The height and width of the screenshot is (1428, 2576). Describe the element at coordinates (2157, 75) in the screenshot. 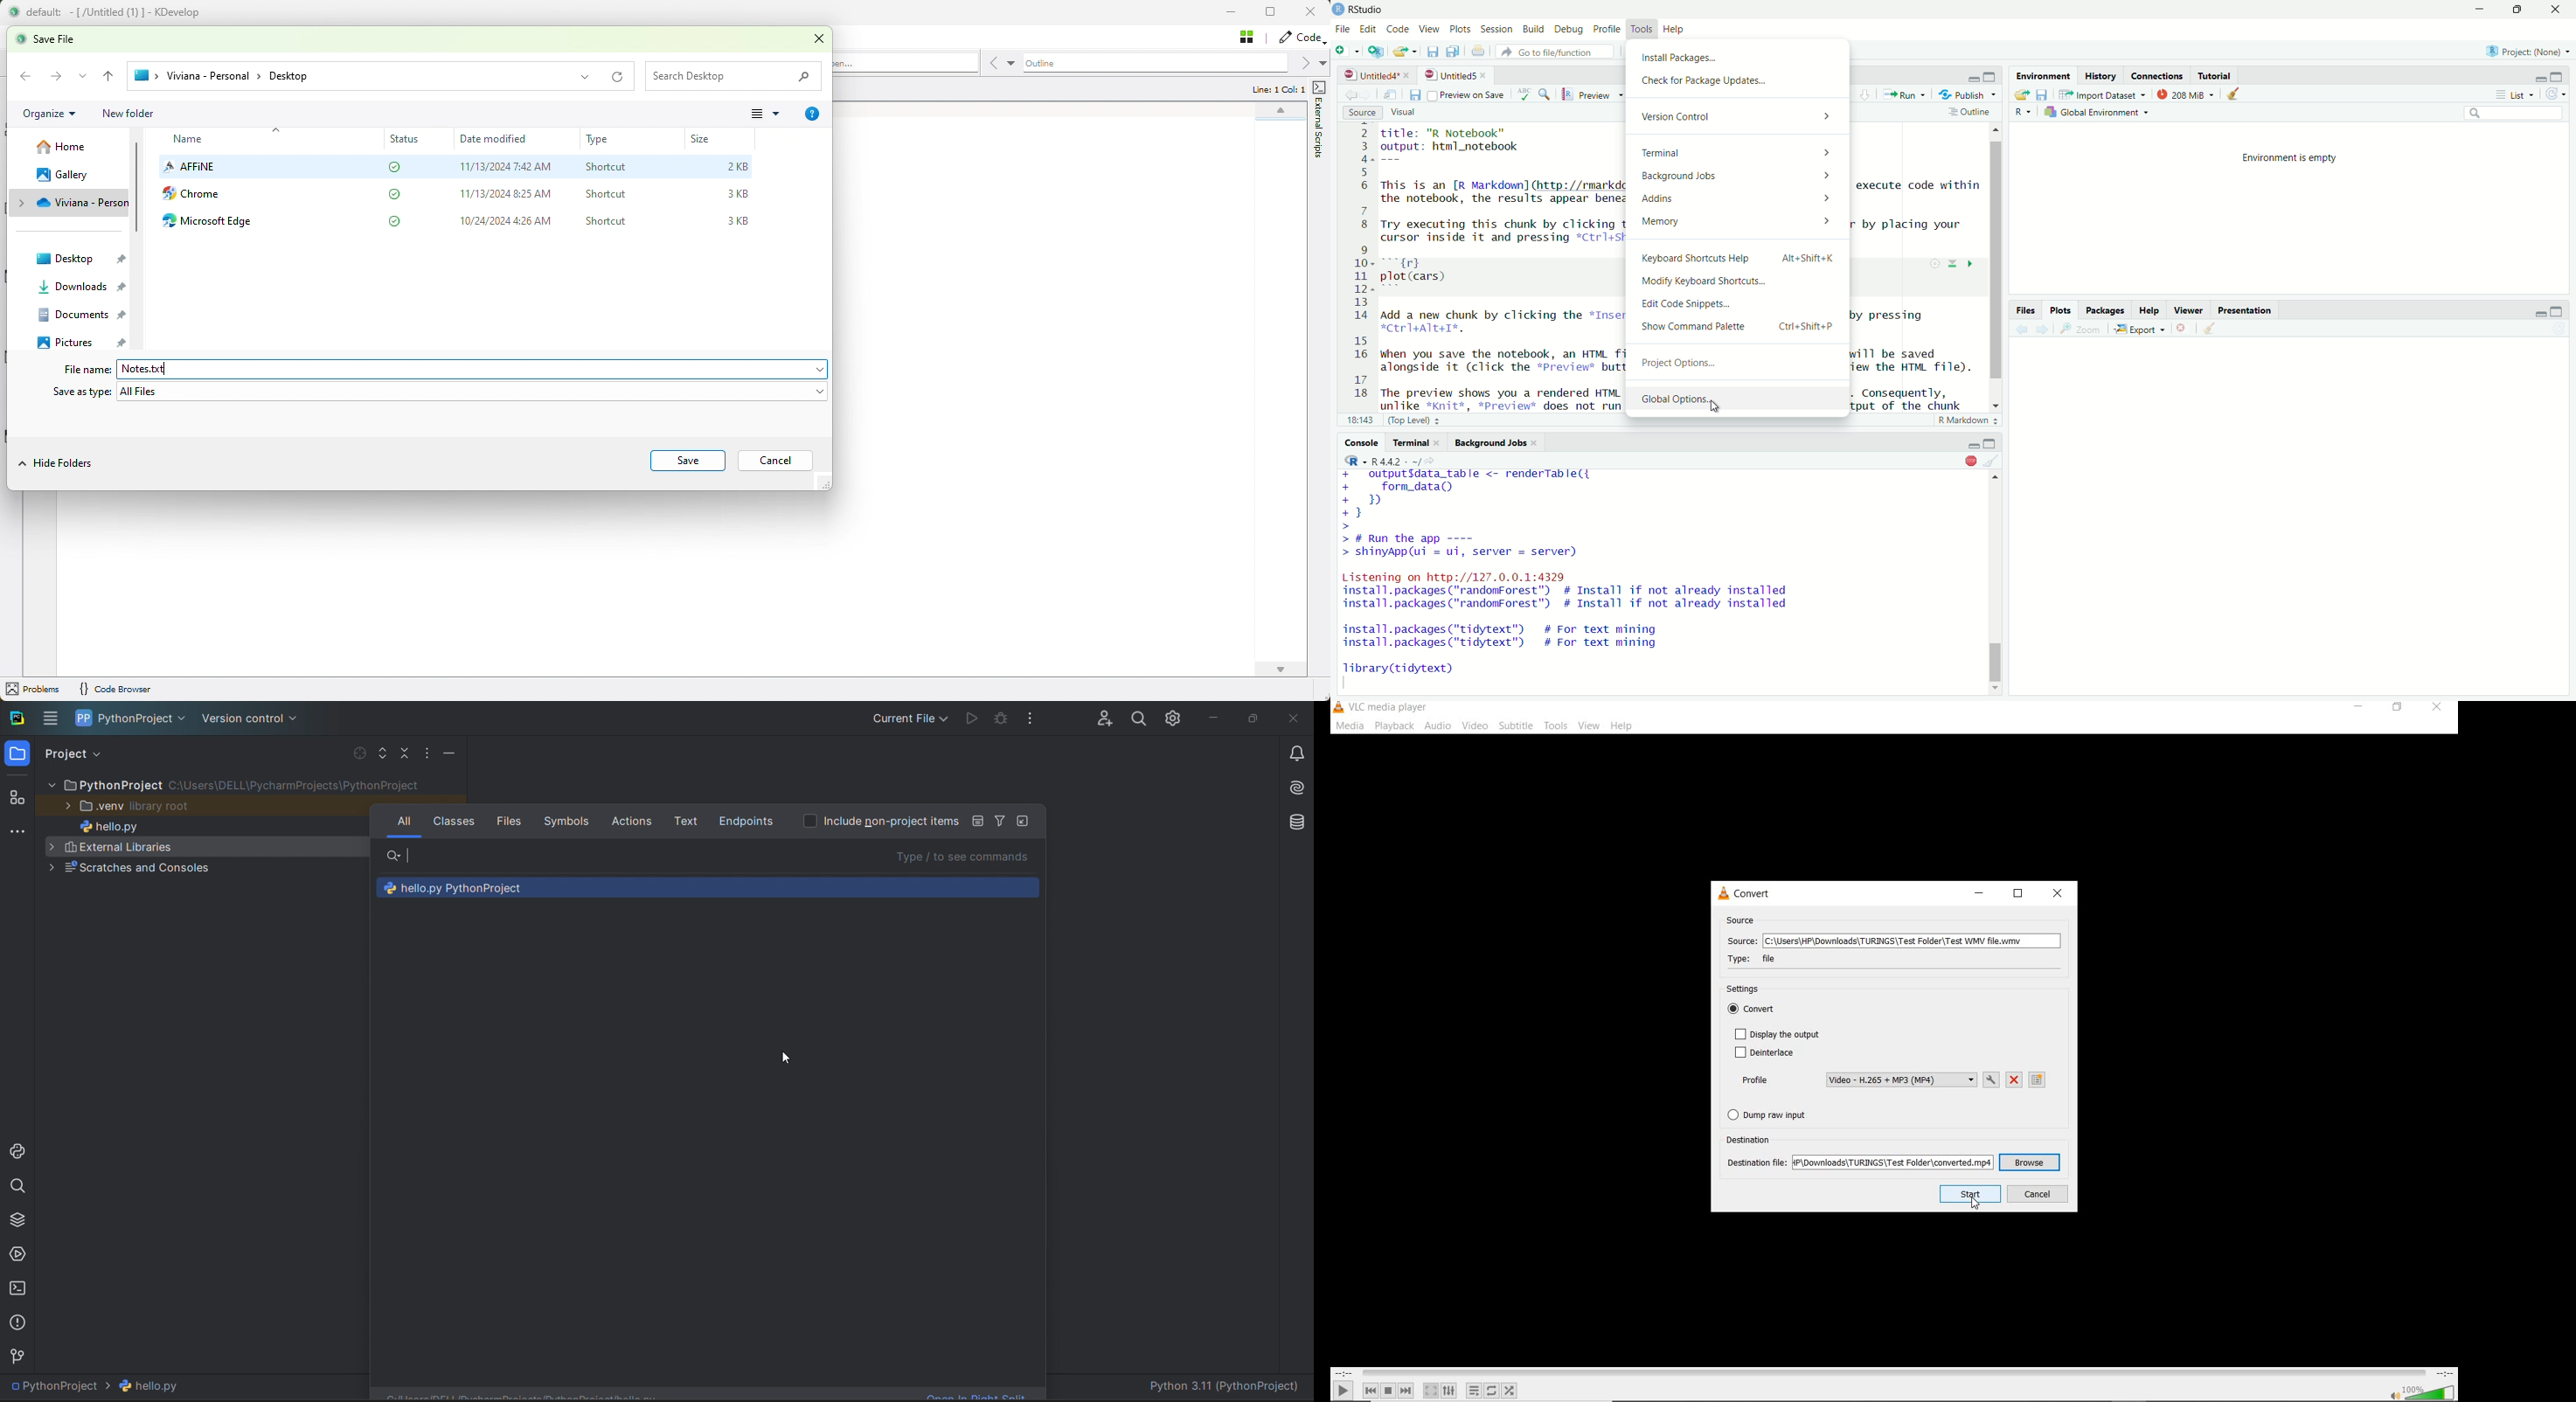

I see `Connections` at that location.